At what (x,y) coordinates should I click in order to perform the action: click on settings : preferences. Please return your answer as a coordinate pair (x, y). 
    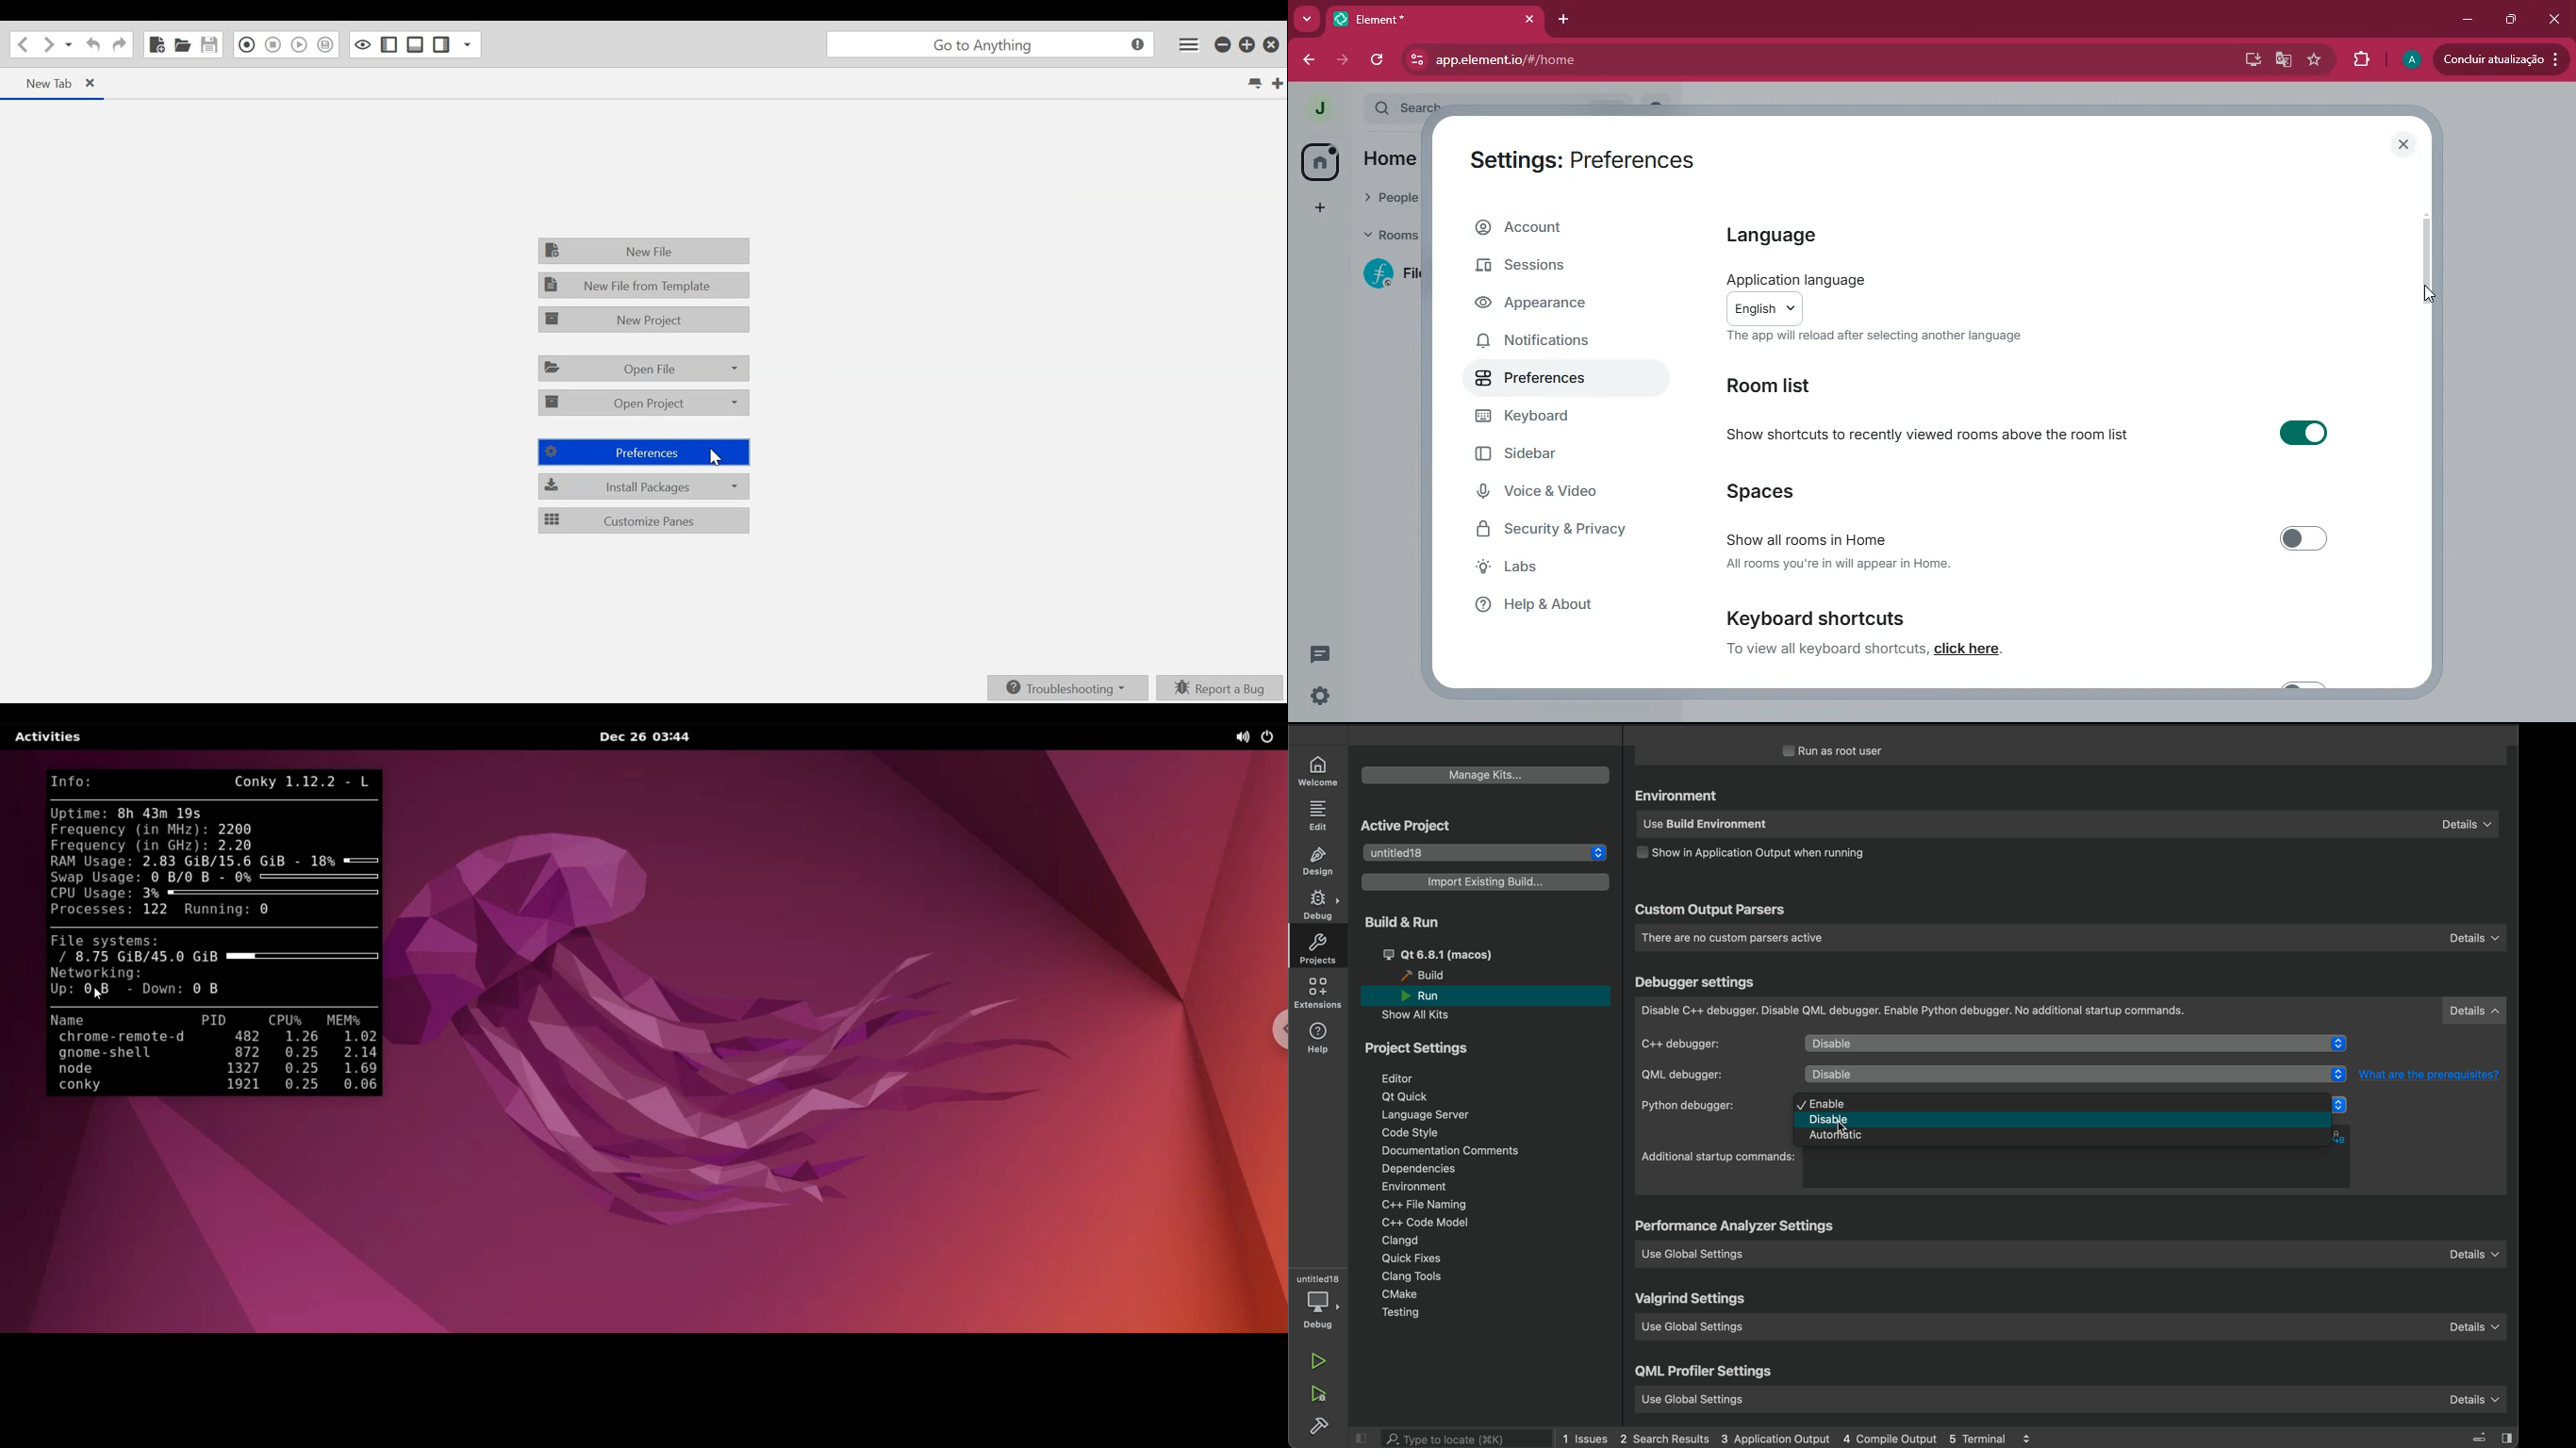
    Looking at the image, I should click on (1594, 158).